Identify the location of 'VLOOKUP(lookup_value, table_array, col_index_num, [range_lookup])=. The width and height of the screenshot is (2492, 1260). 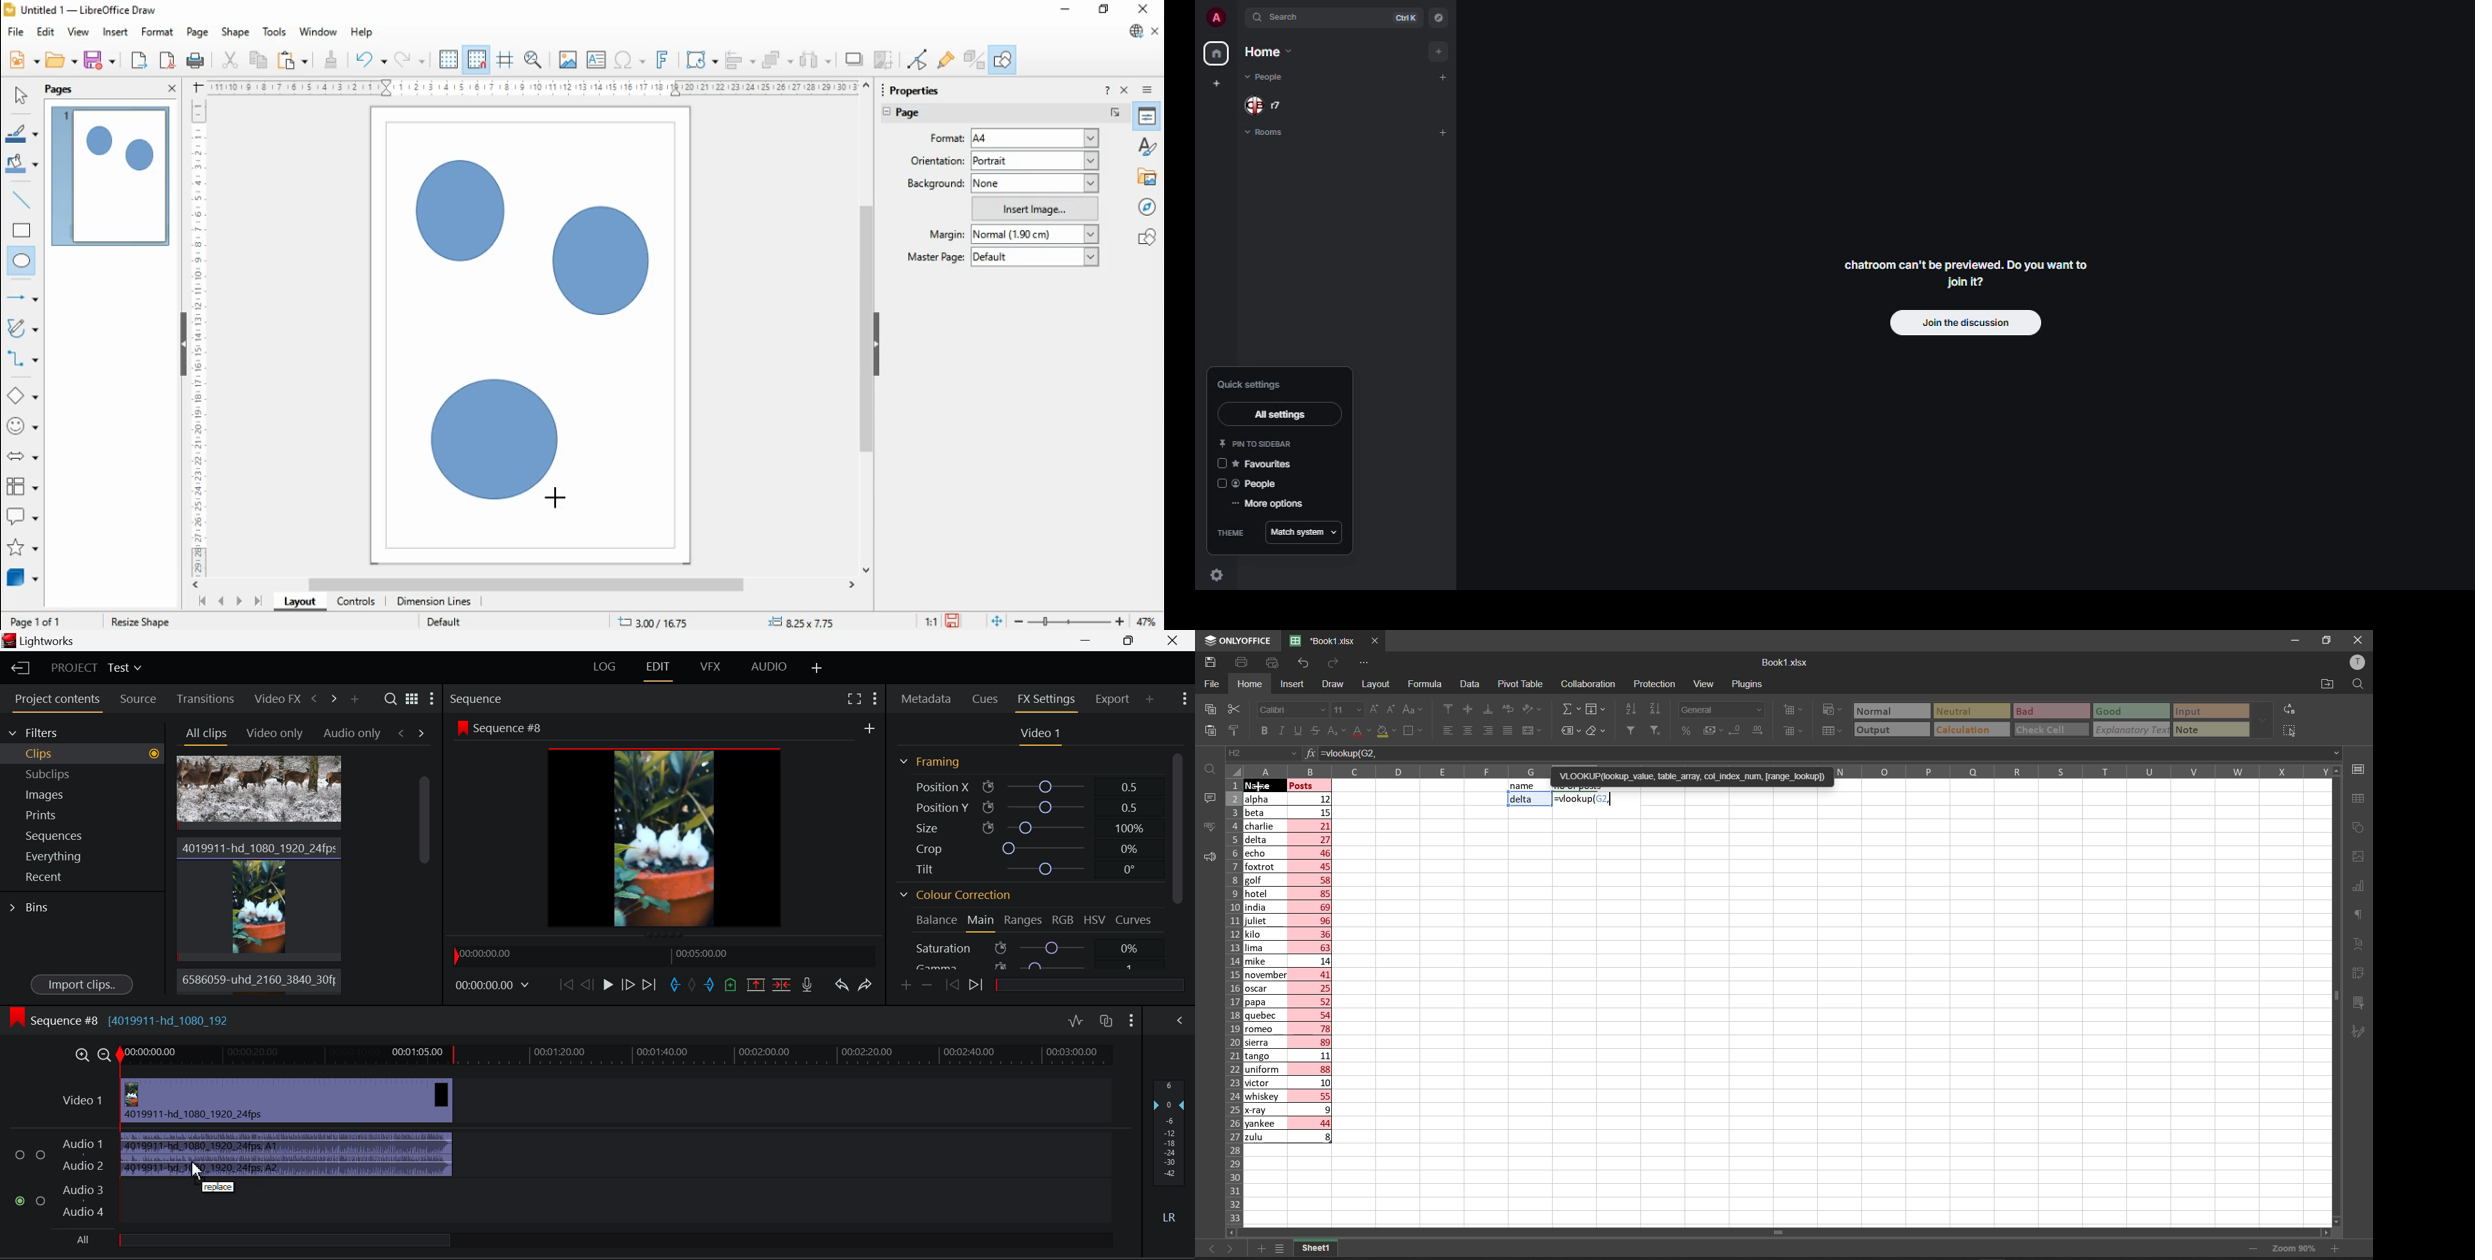
(1691, 782).